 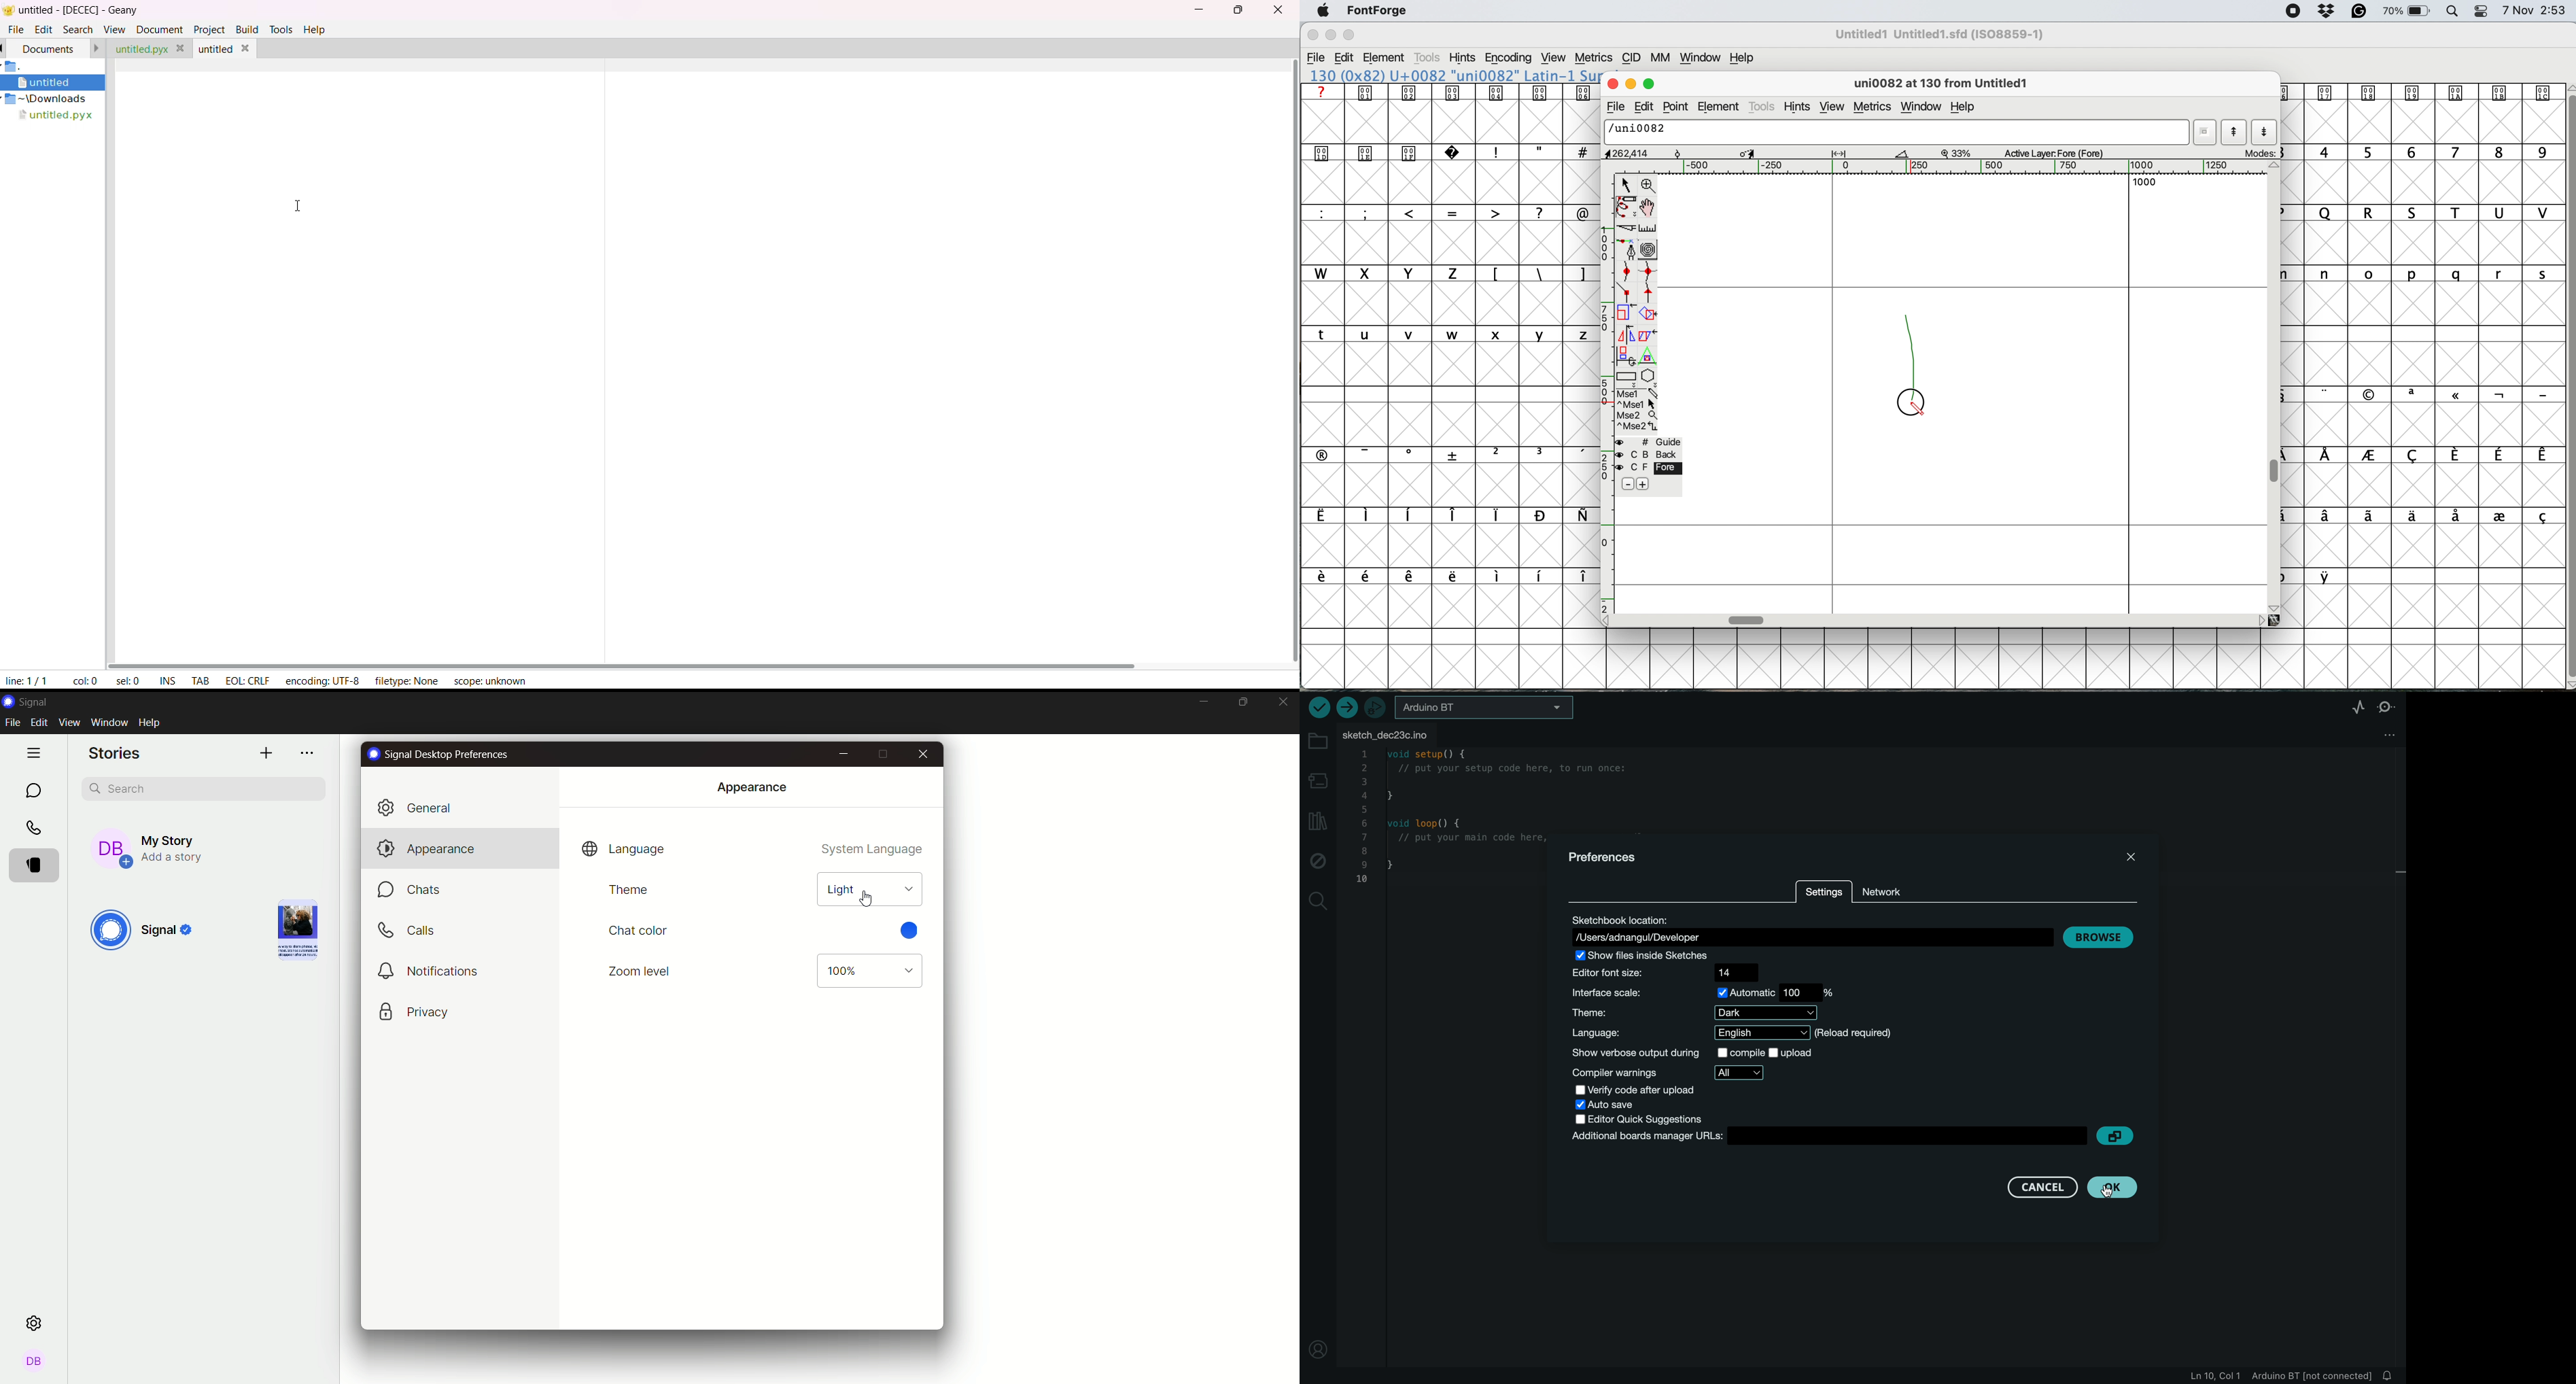 What do you see at coordinates (1627, 294) in the screenshot?
I see `add a comer point` at bounding box center [1627, 294].